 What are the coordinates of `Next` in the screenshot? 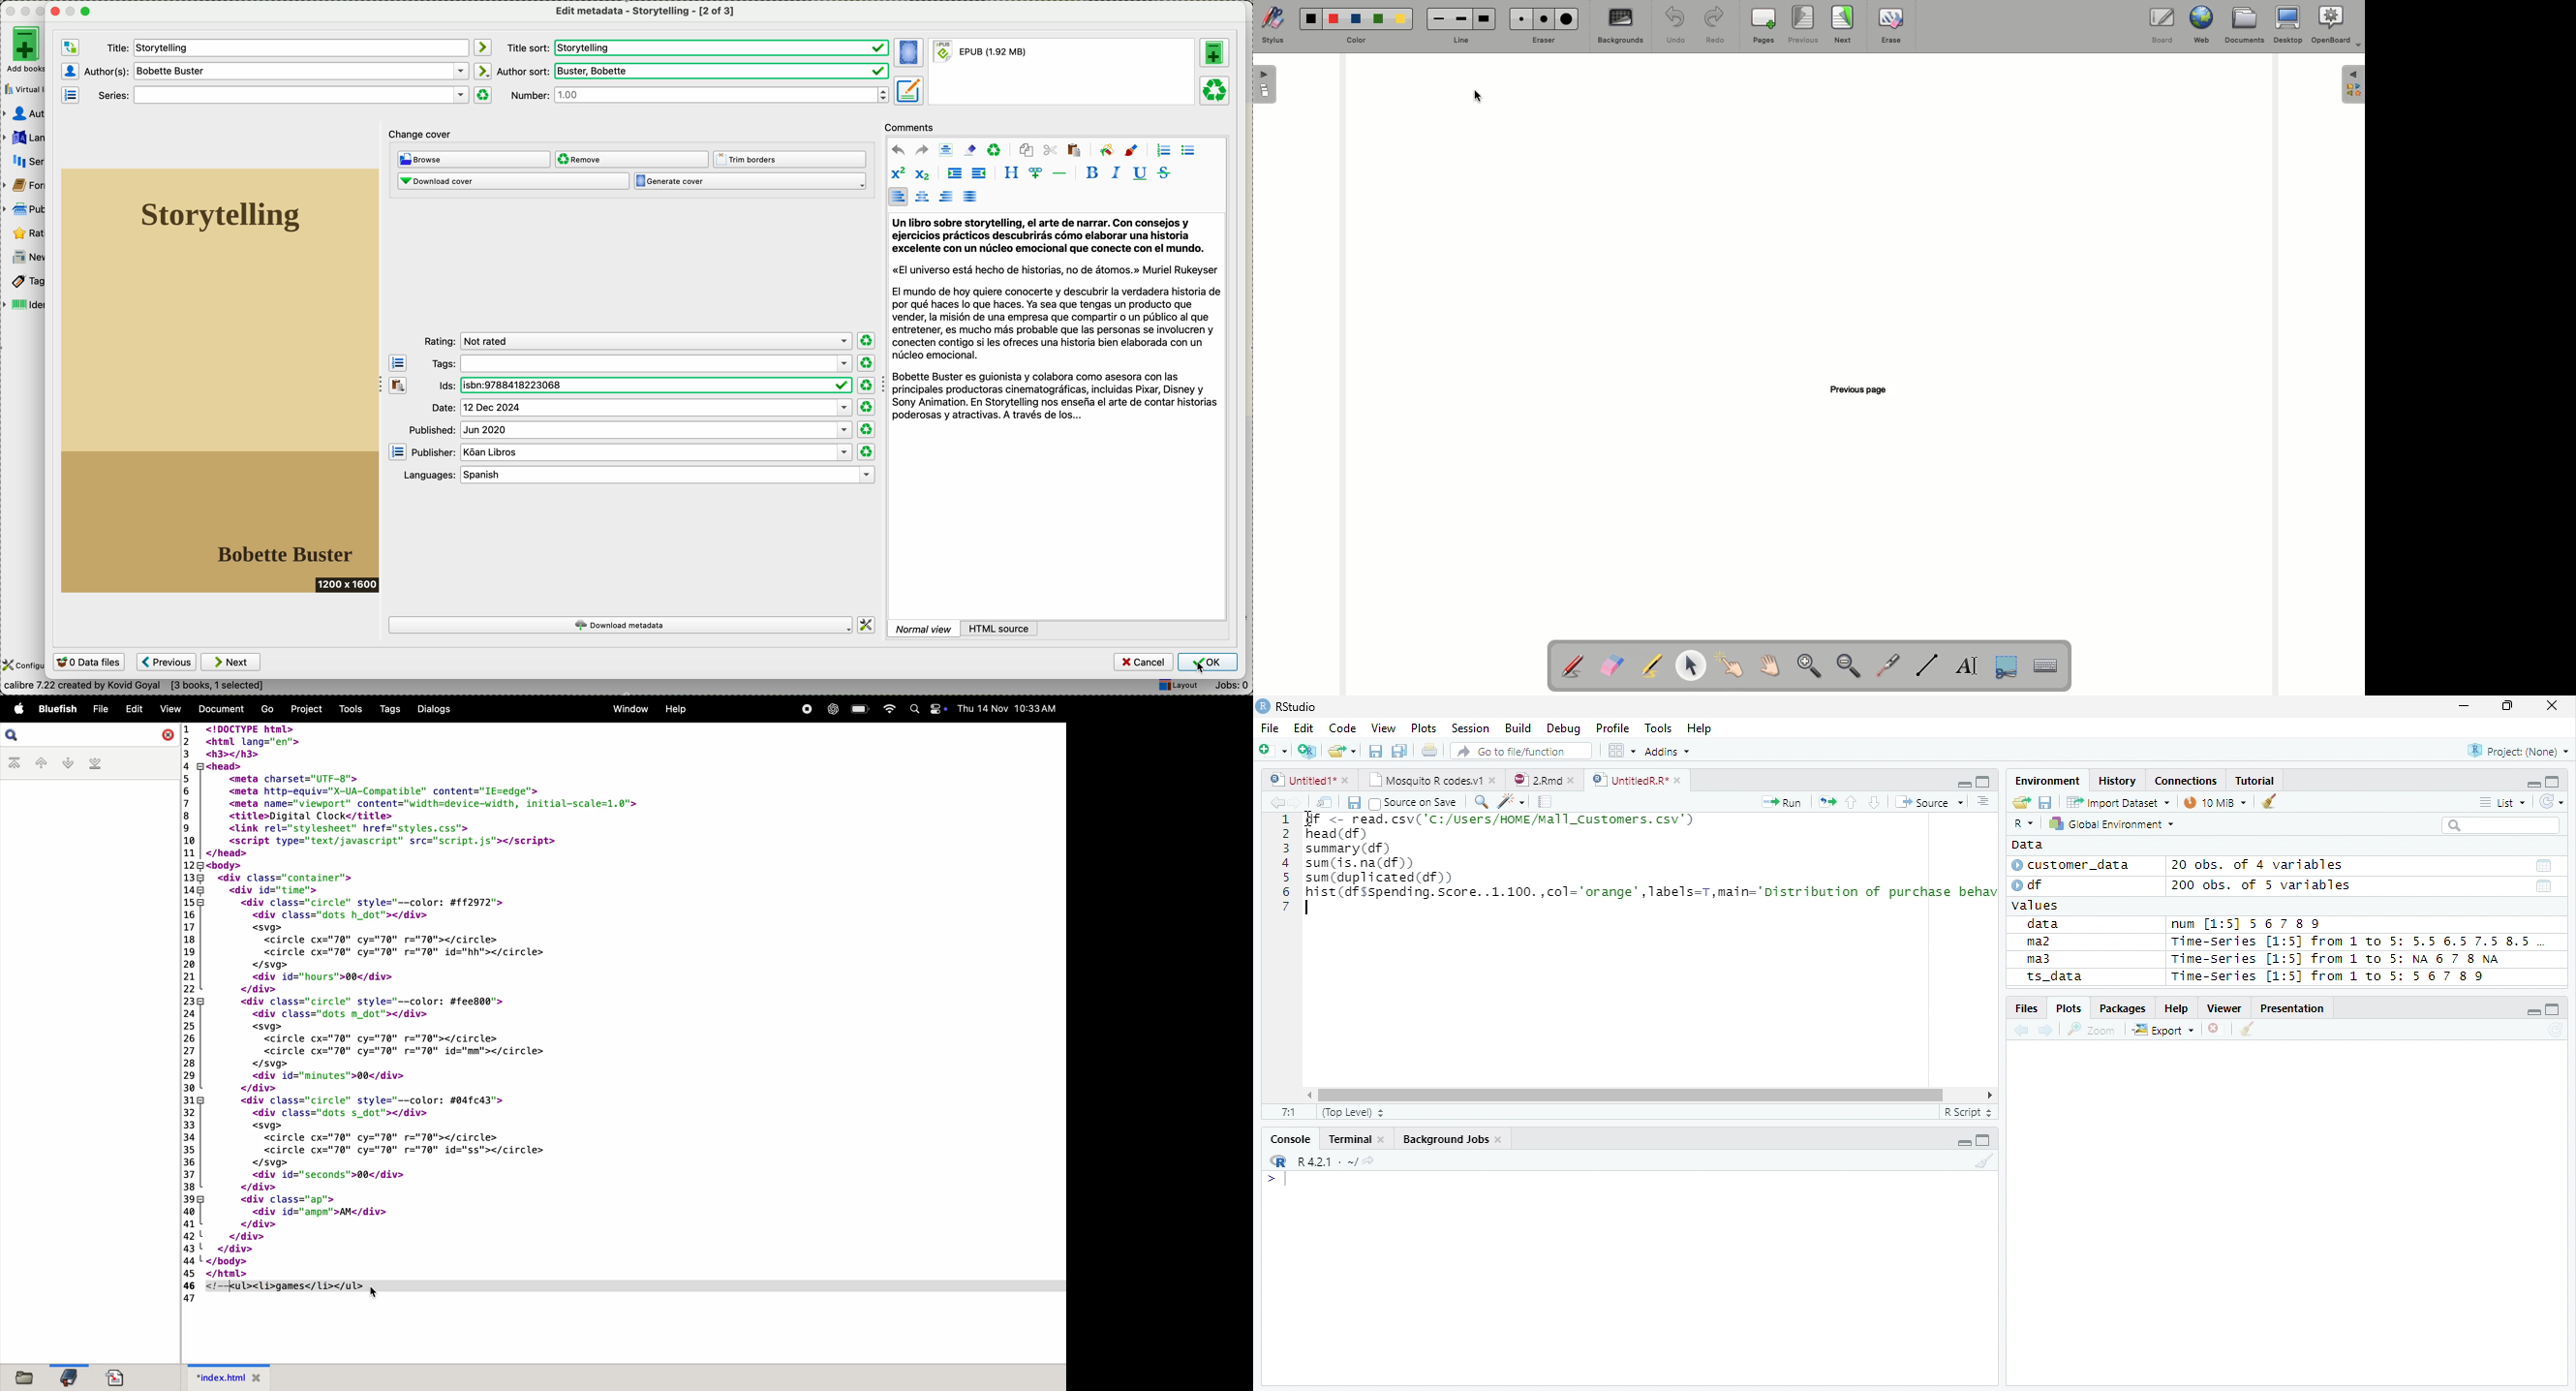 It's located at (1297, 803).